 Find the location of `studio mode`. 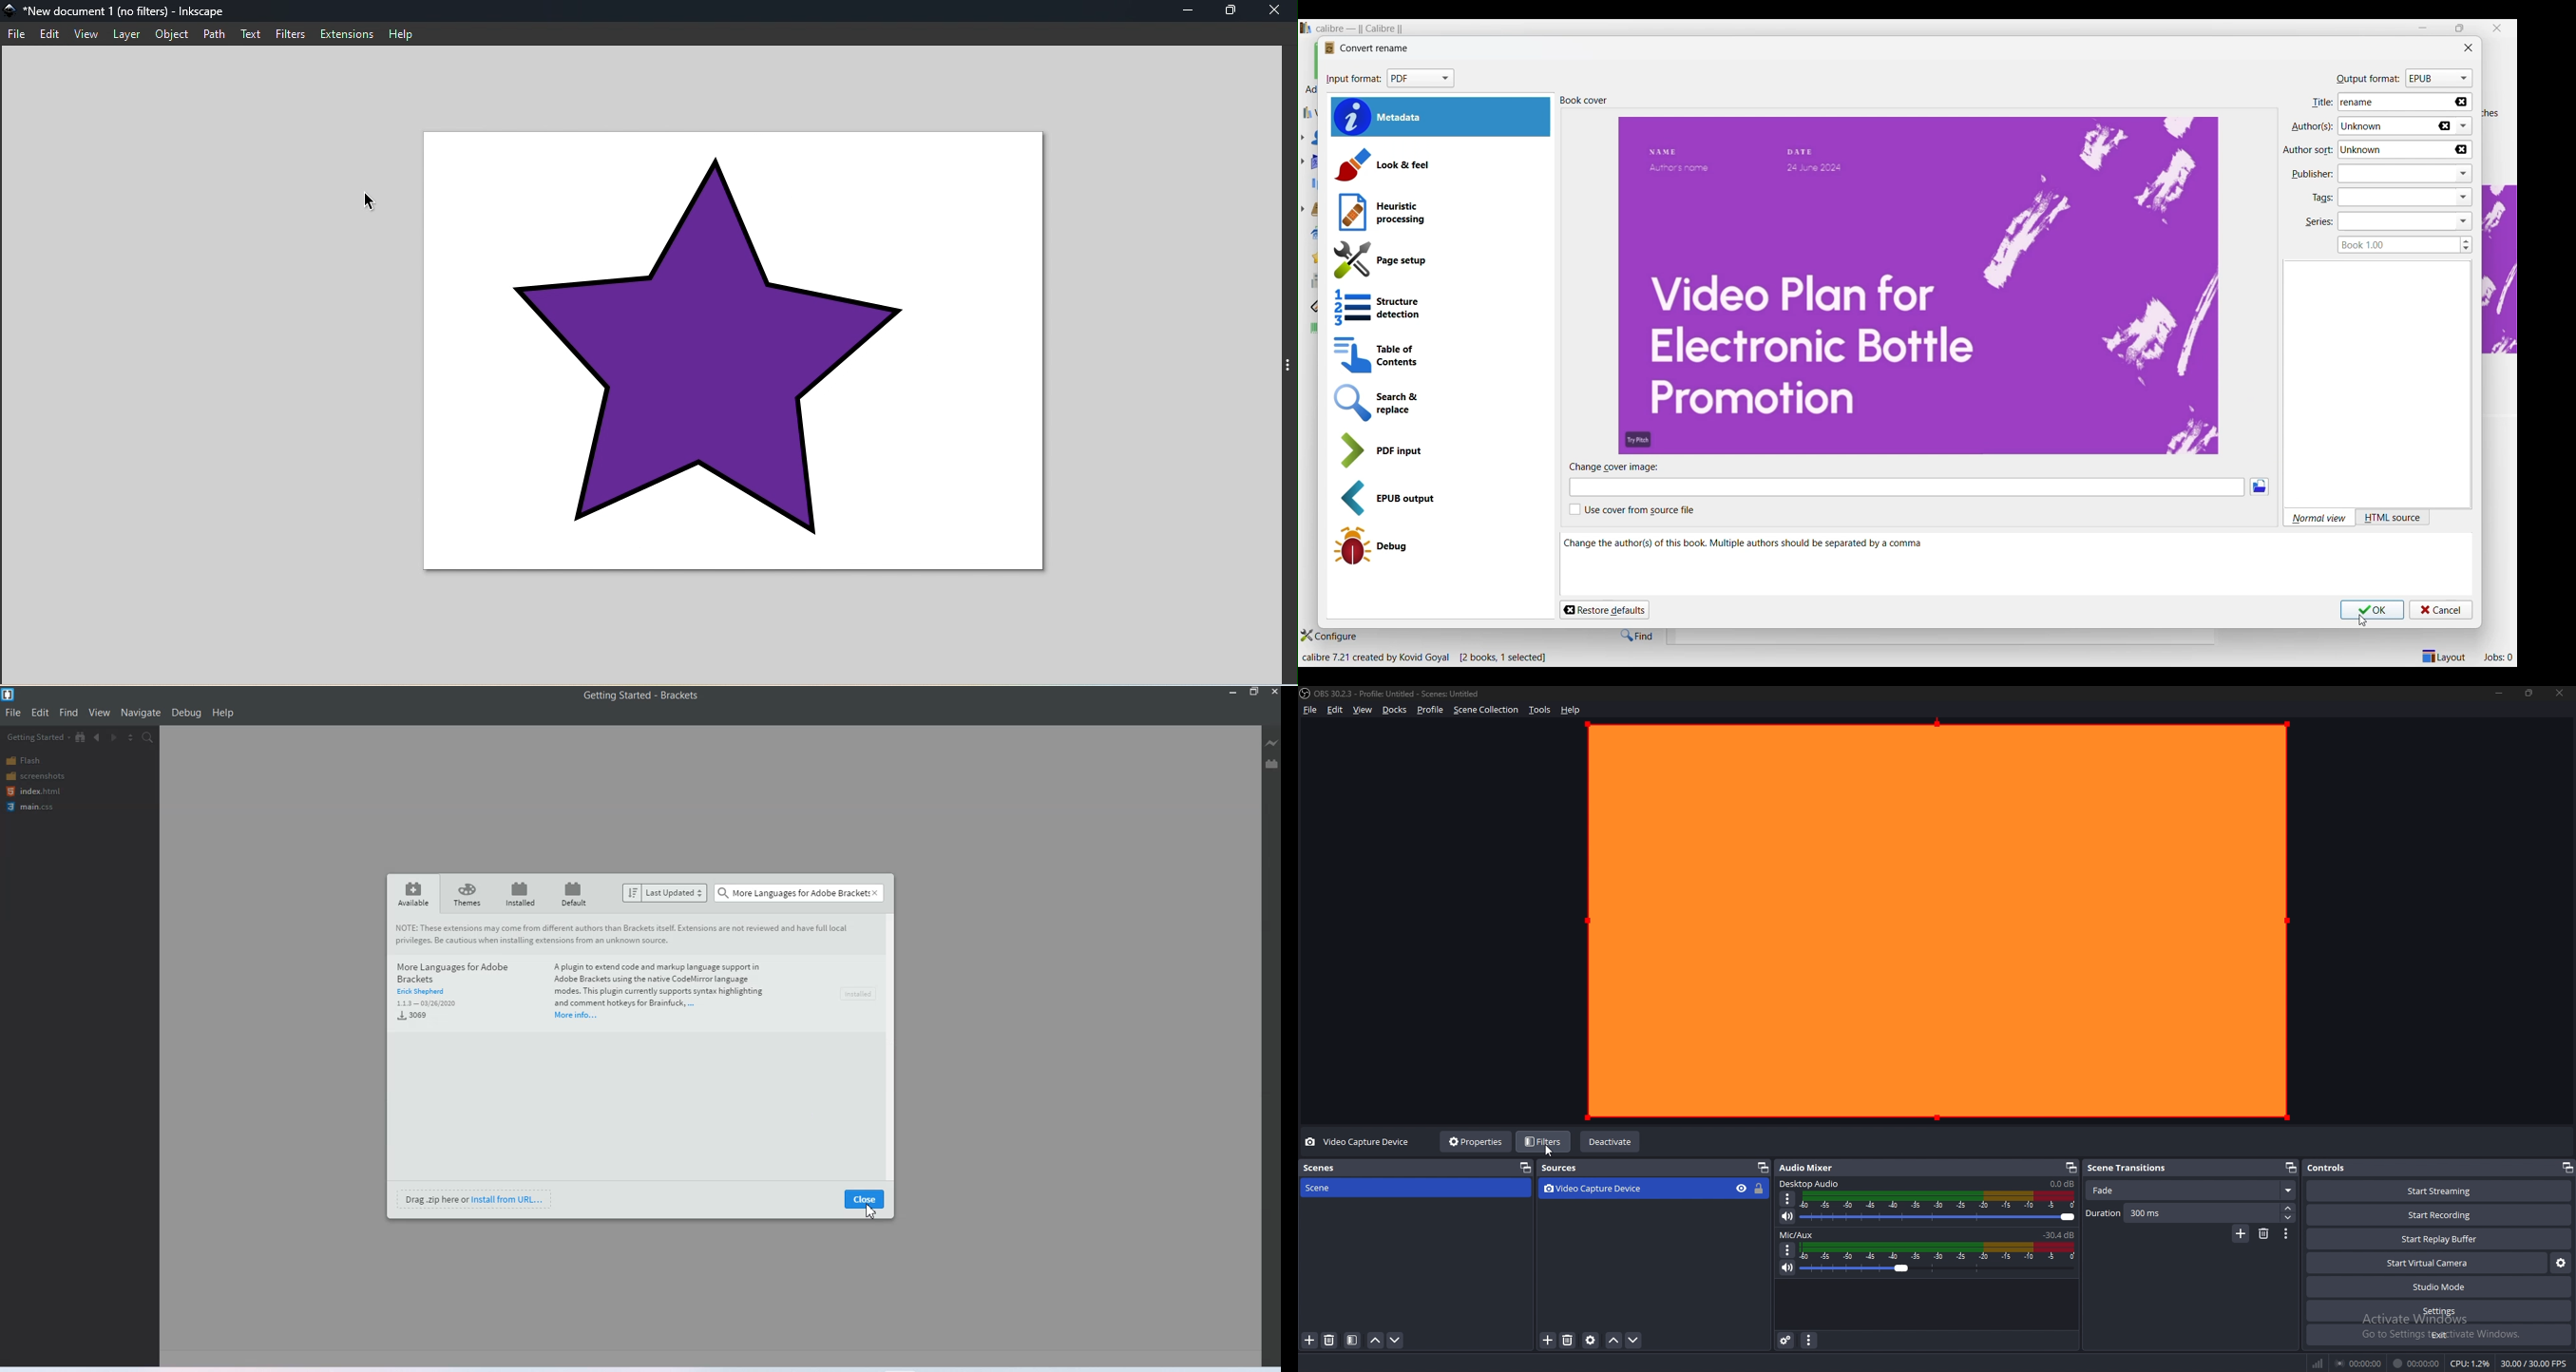

studio mode is located at coordinates (2438, 1287).